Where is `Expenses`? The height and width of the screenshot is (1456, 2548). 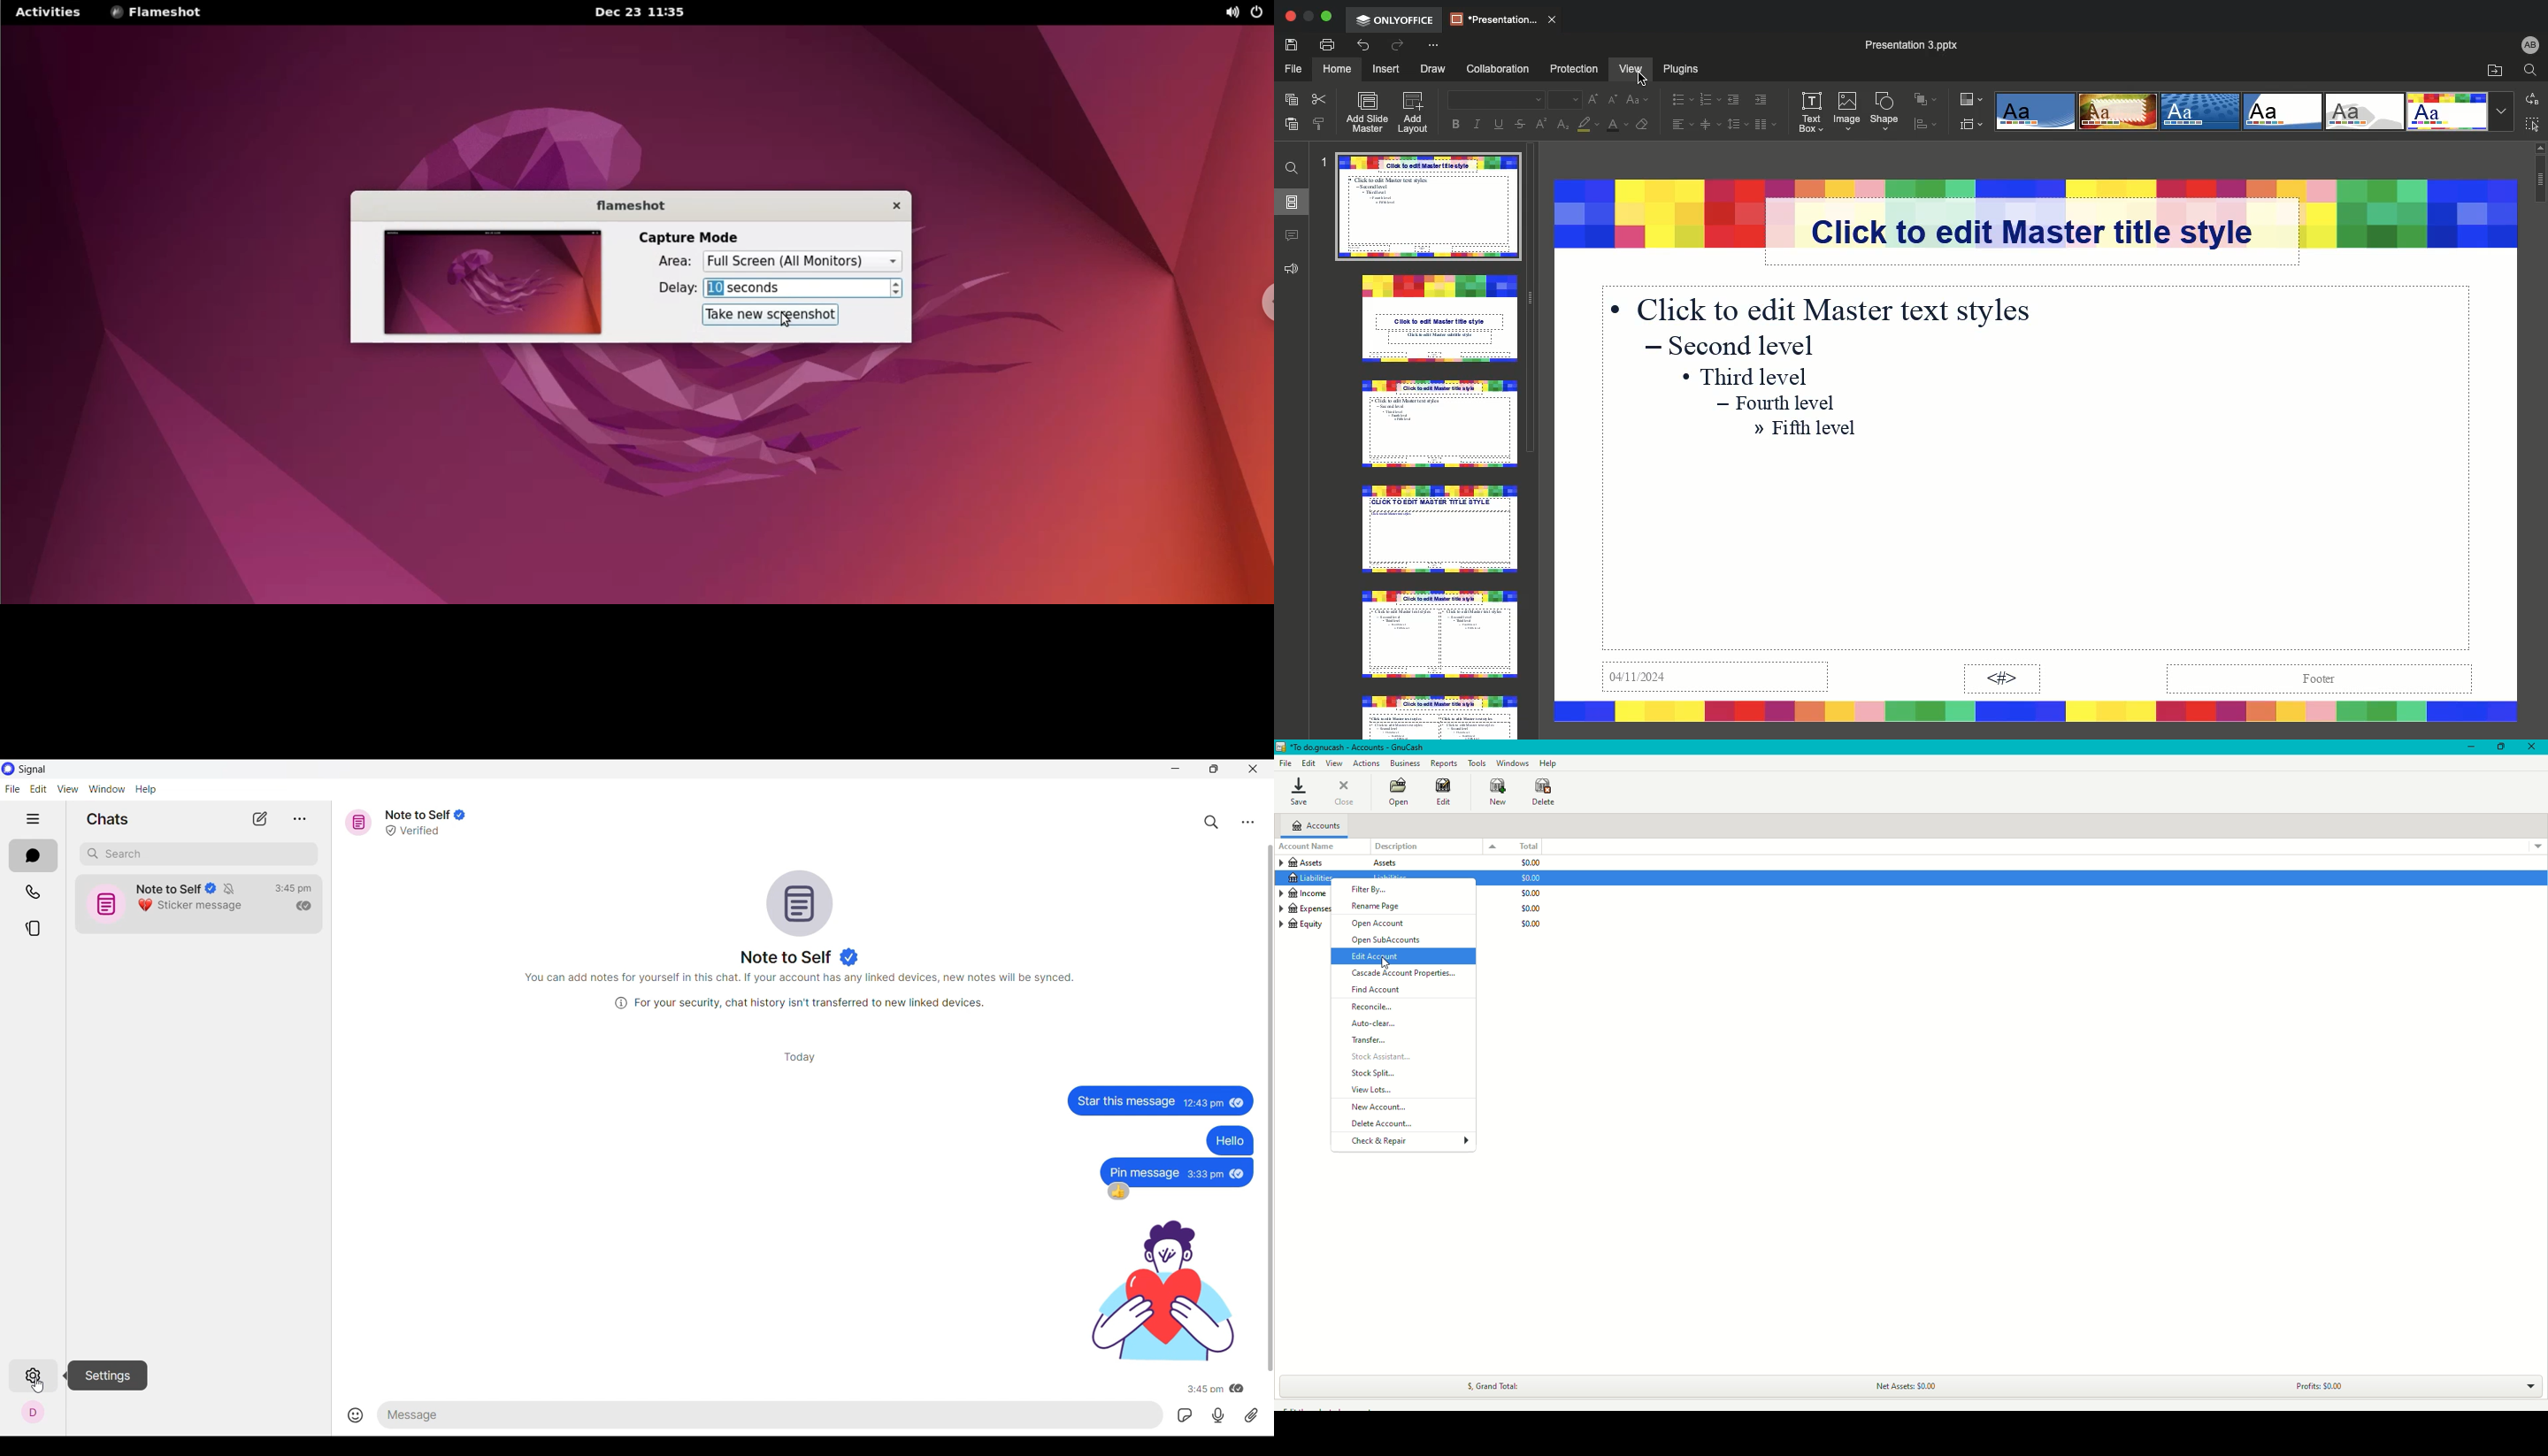 Expenses is located at coordinates (1301, 909).